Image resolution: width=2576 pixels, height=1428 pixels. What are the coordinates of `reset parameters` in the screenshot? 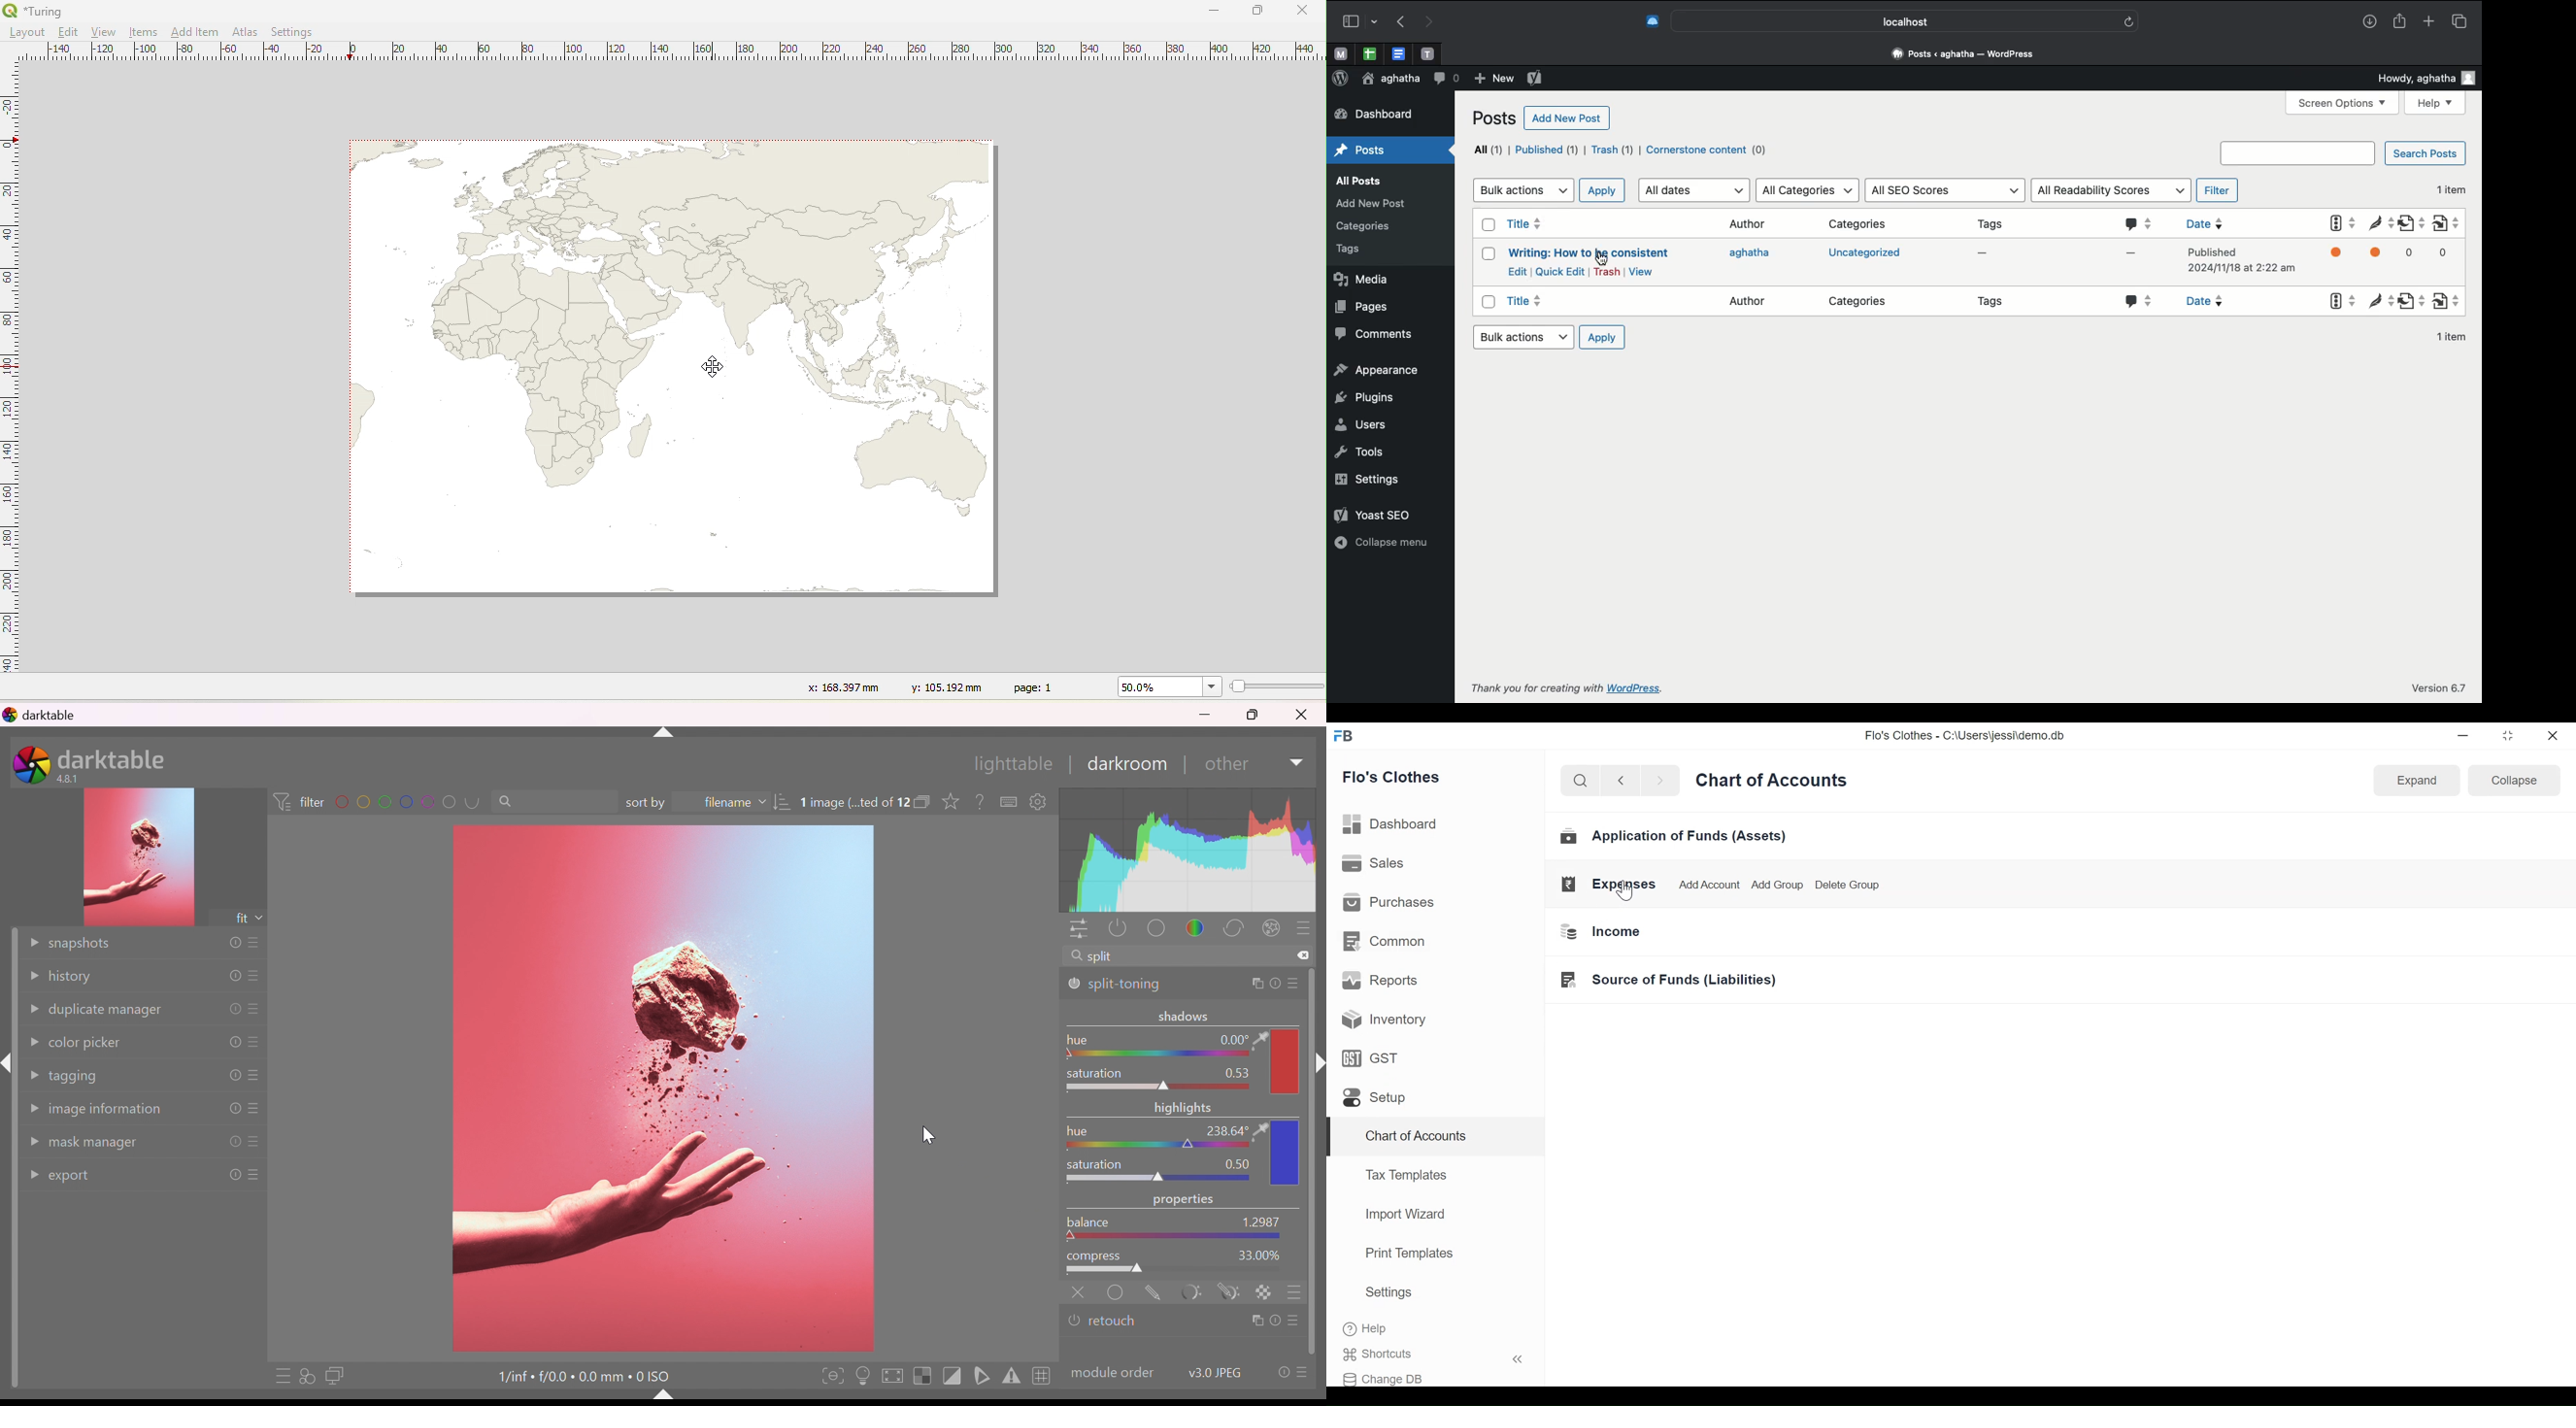 It's located at (1276, 1322).